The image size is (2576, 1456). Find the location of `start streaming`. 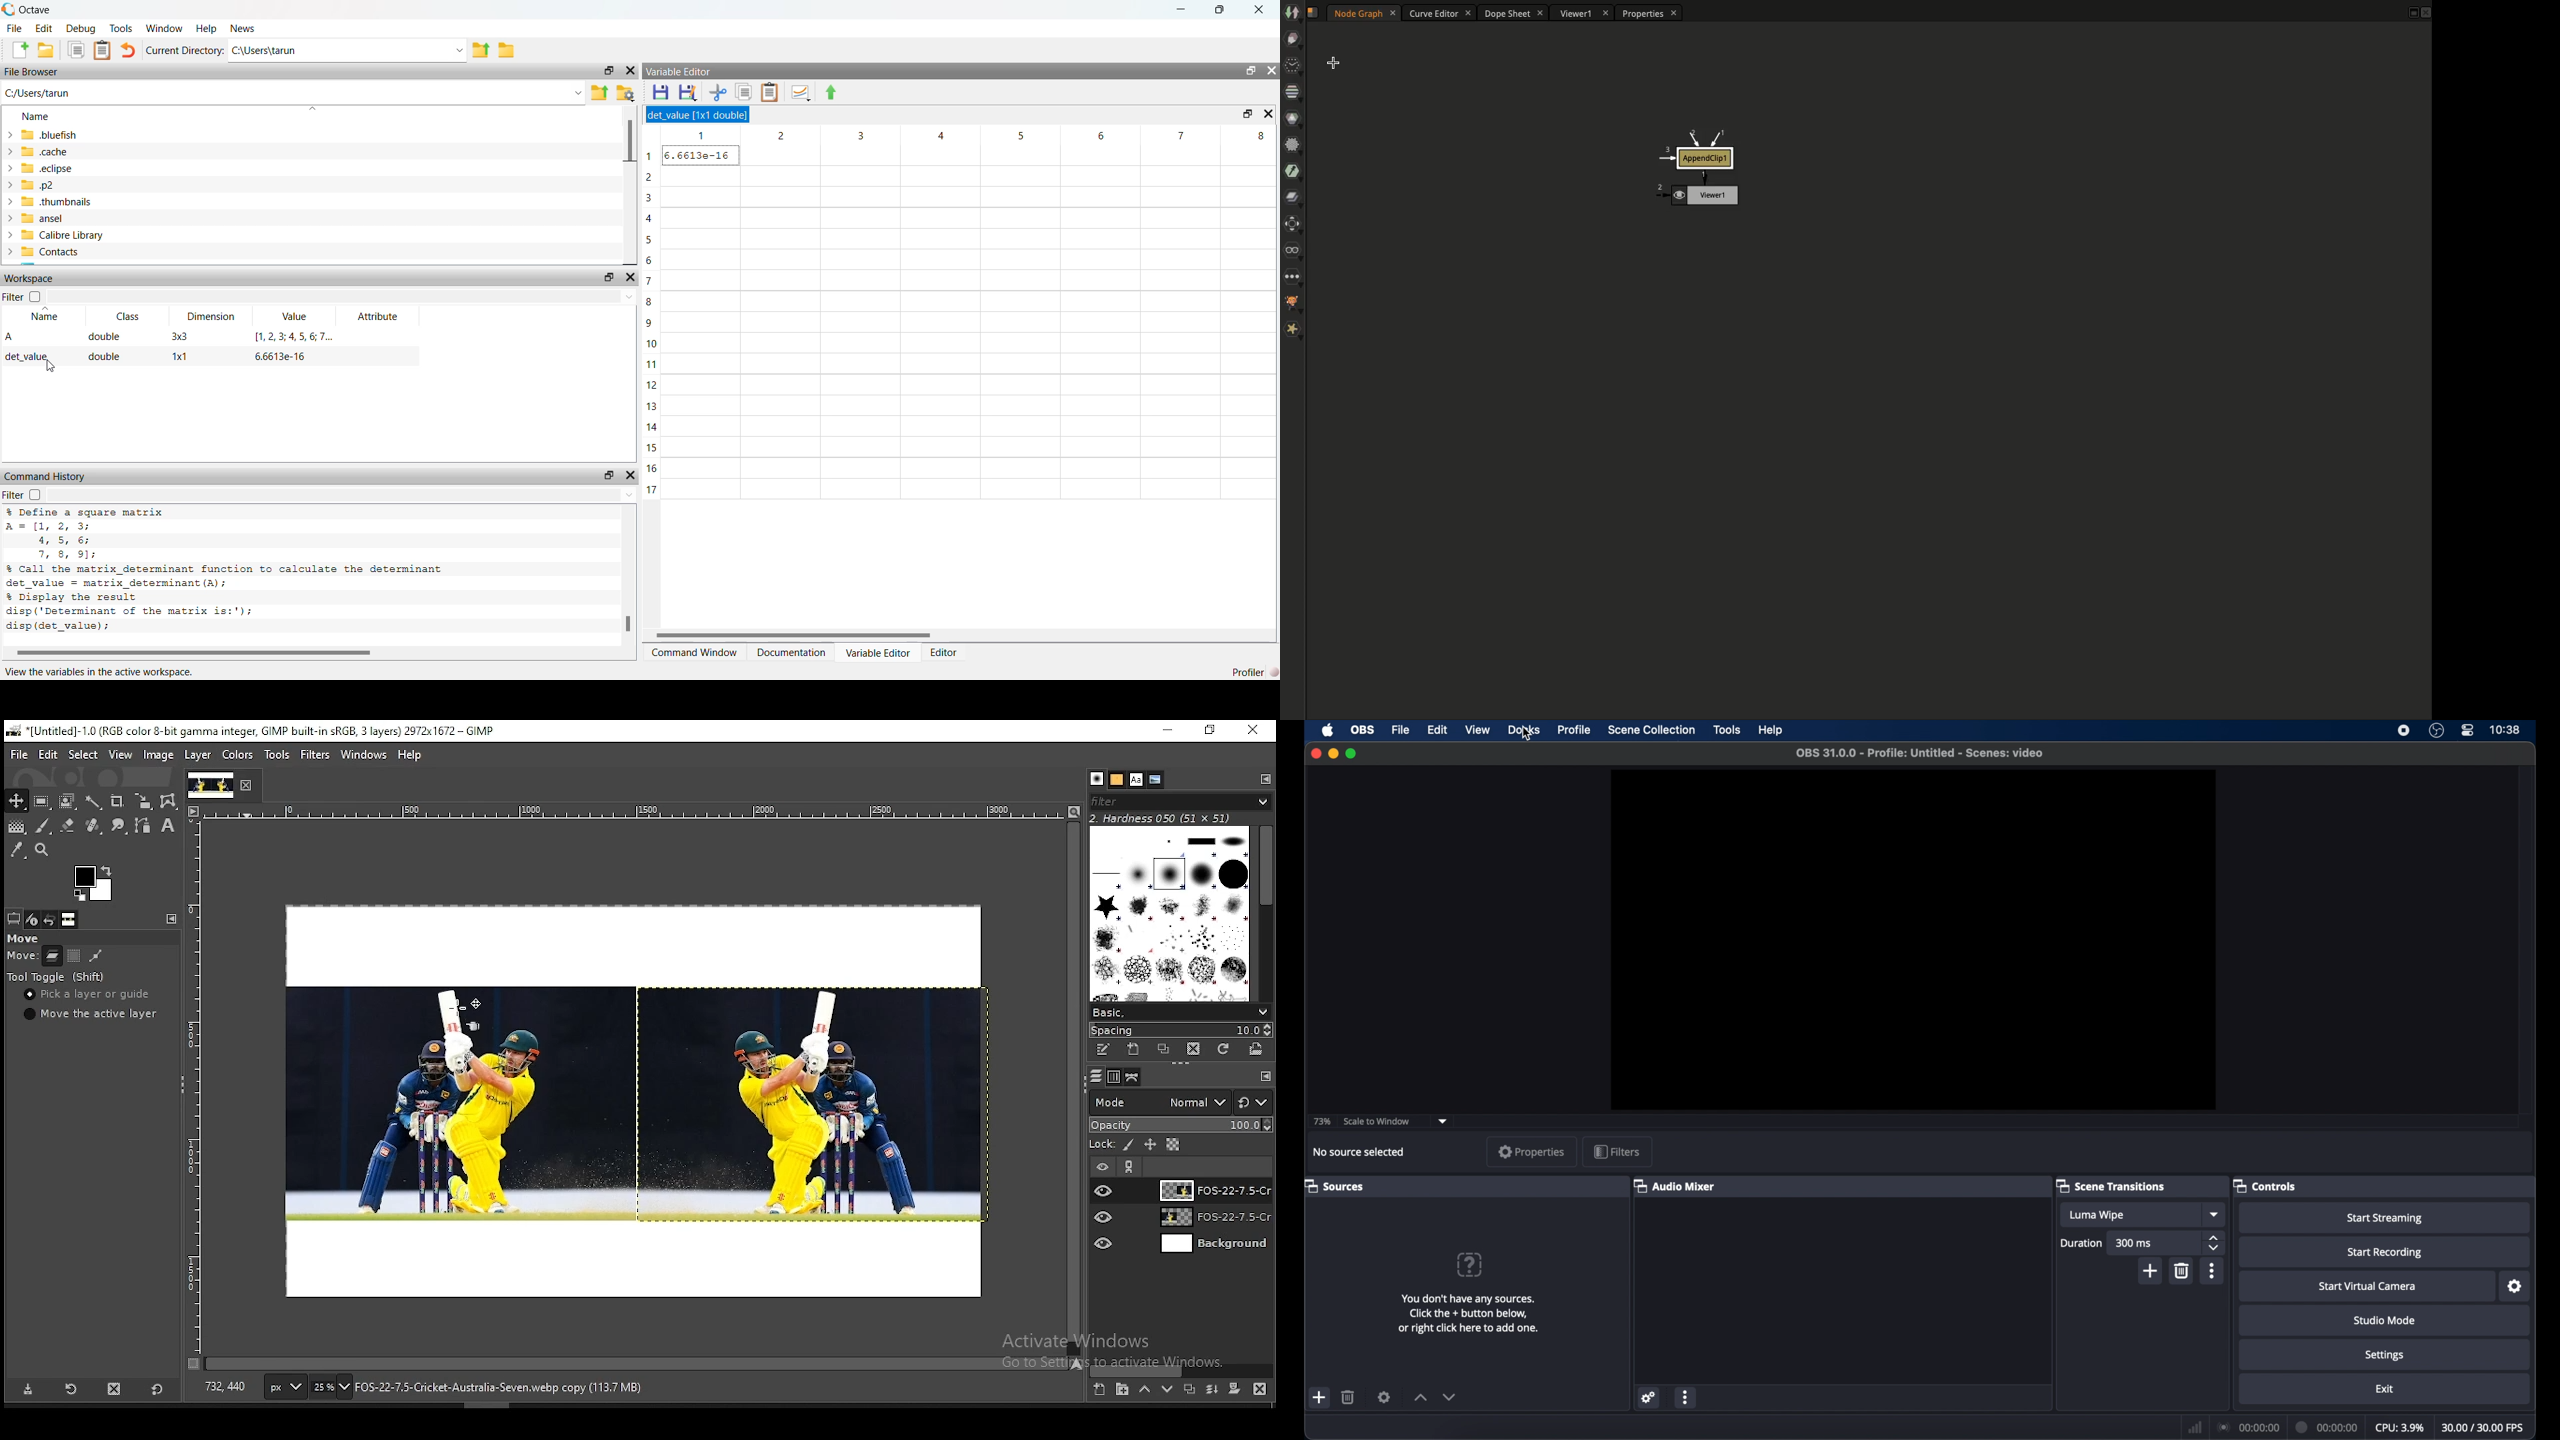

start streaming is located at coordinates (2387, 1219).